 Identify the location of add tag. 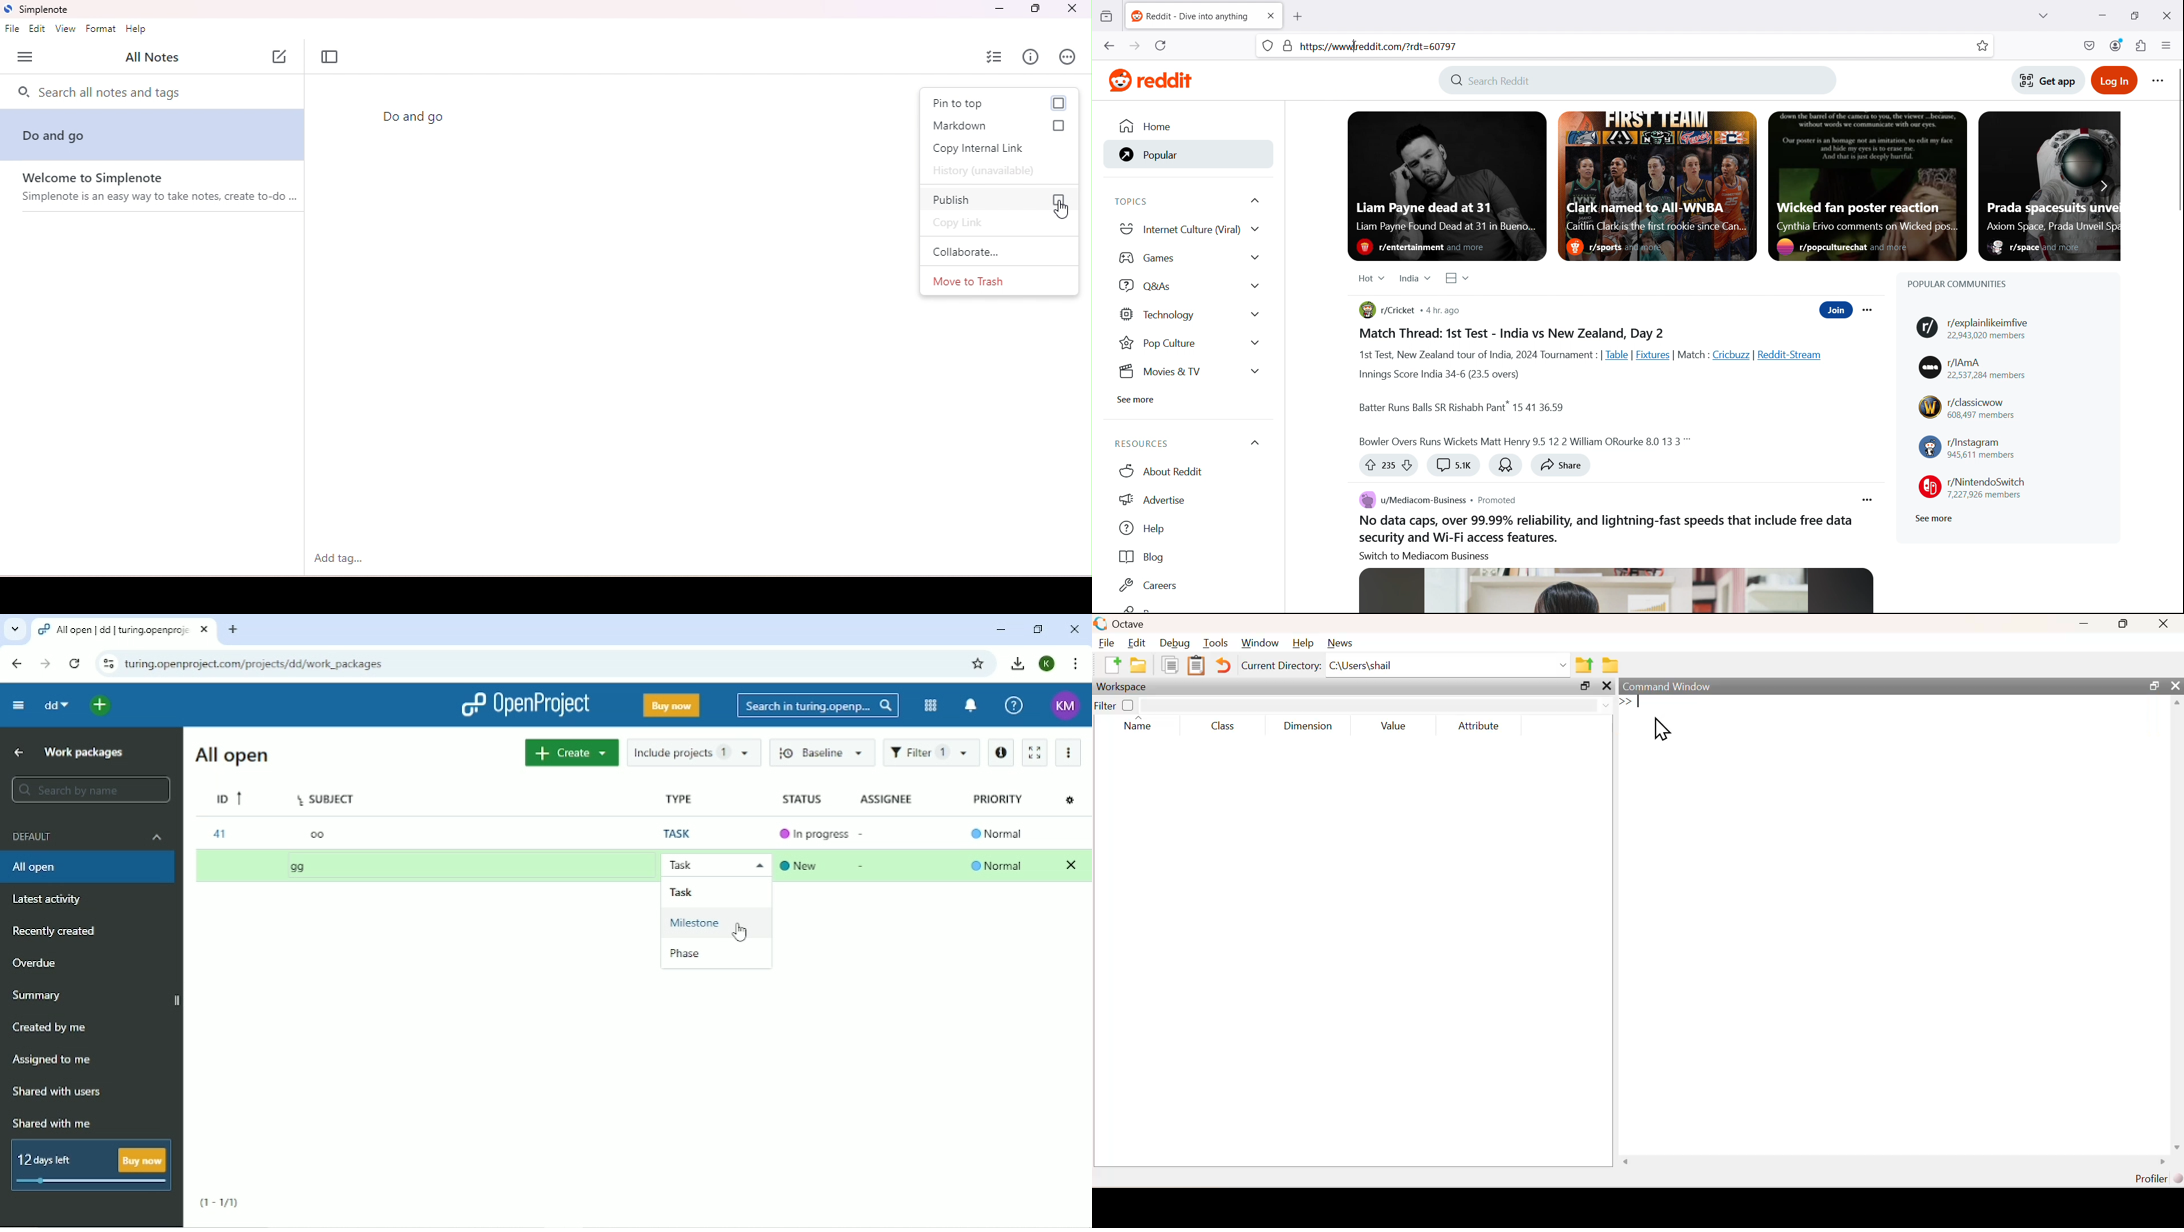
(341, 559).